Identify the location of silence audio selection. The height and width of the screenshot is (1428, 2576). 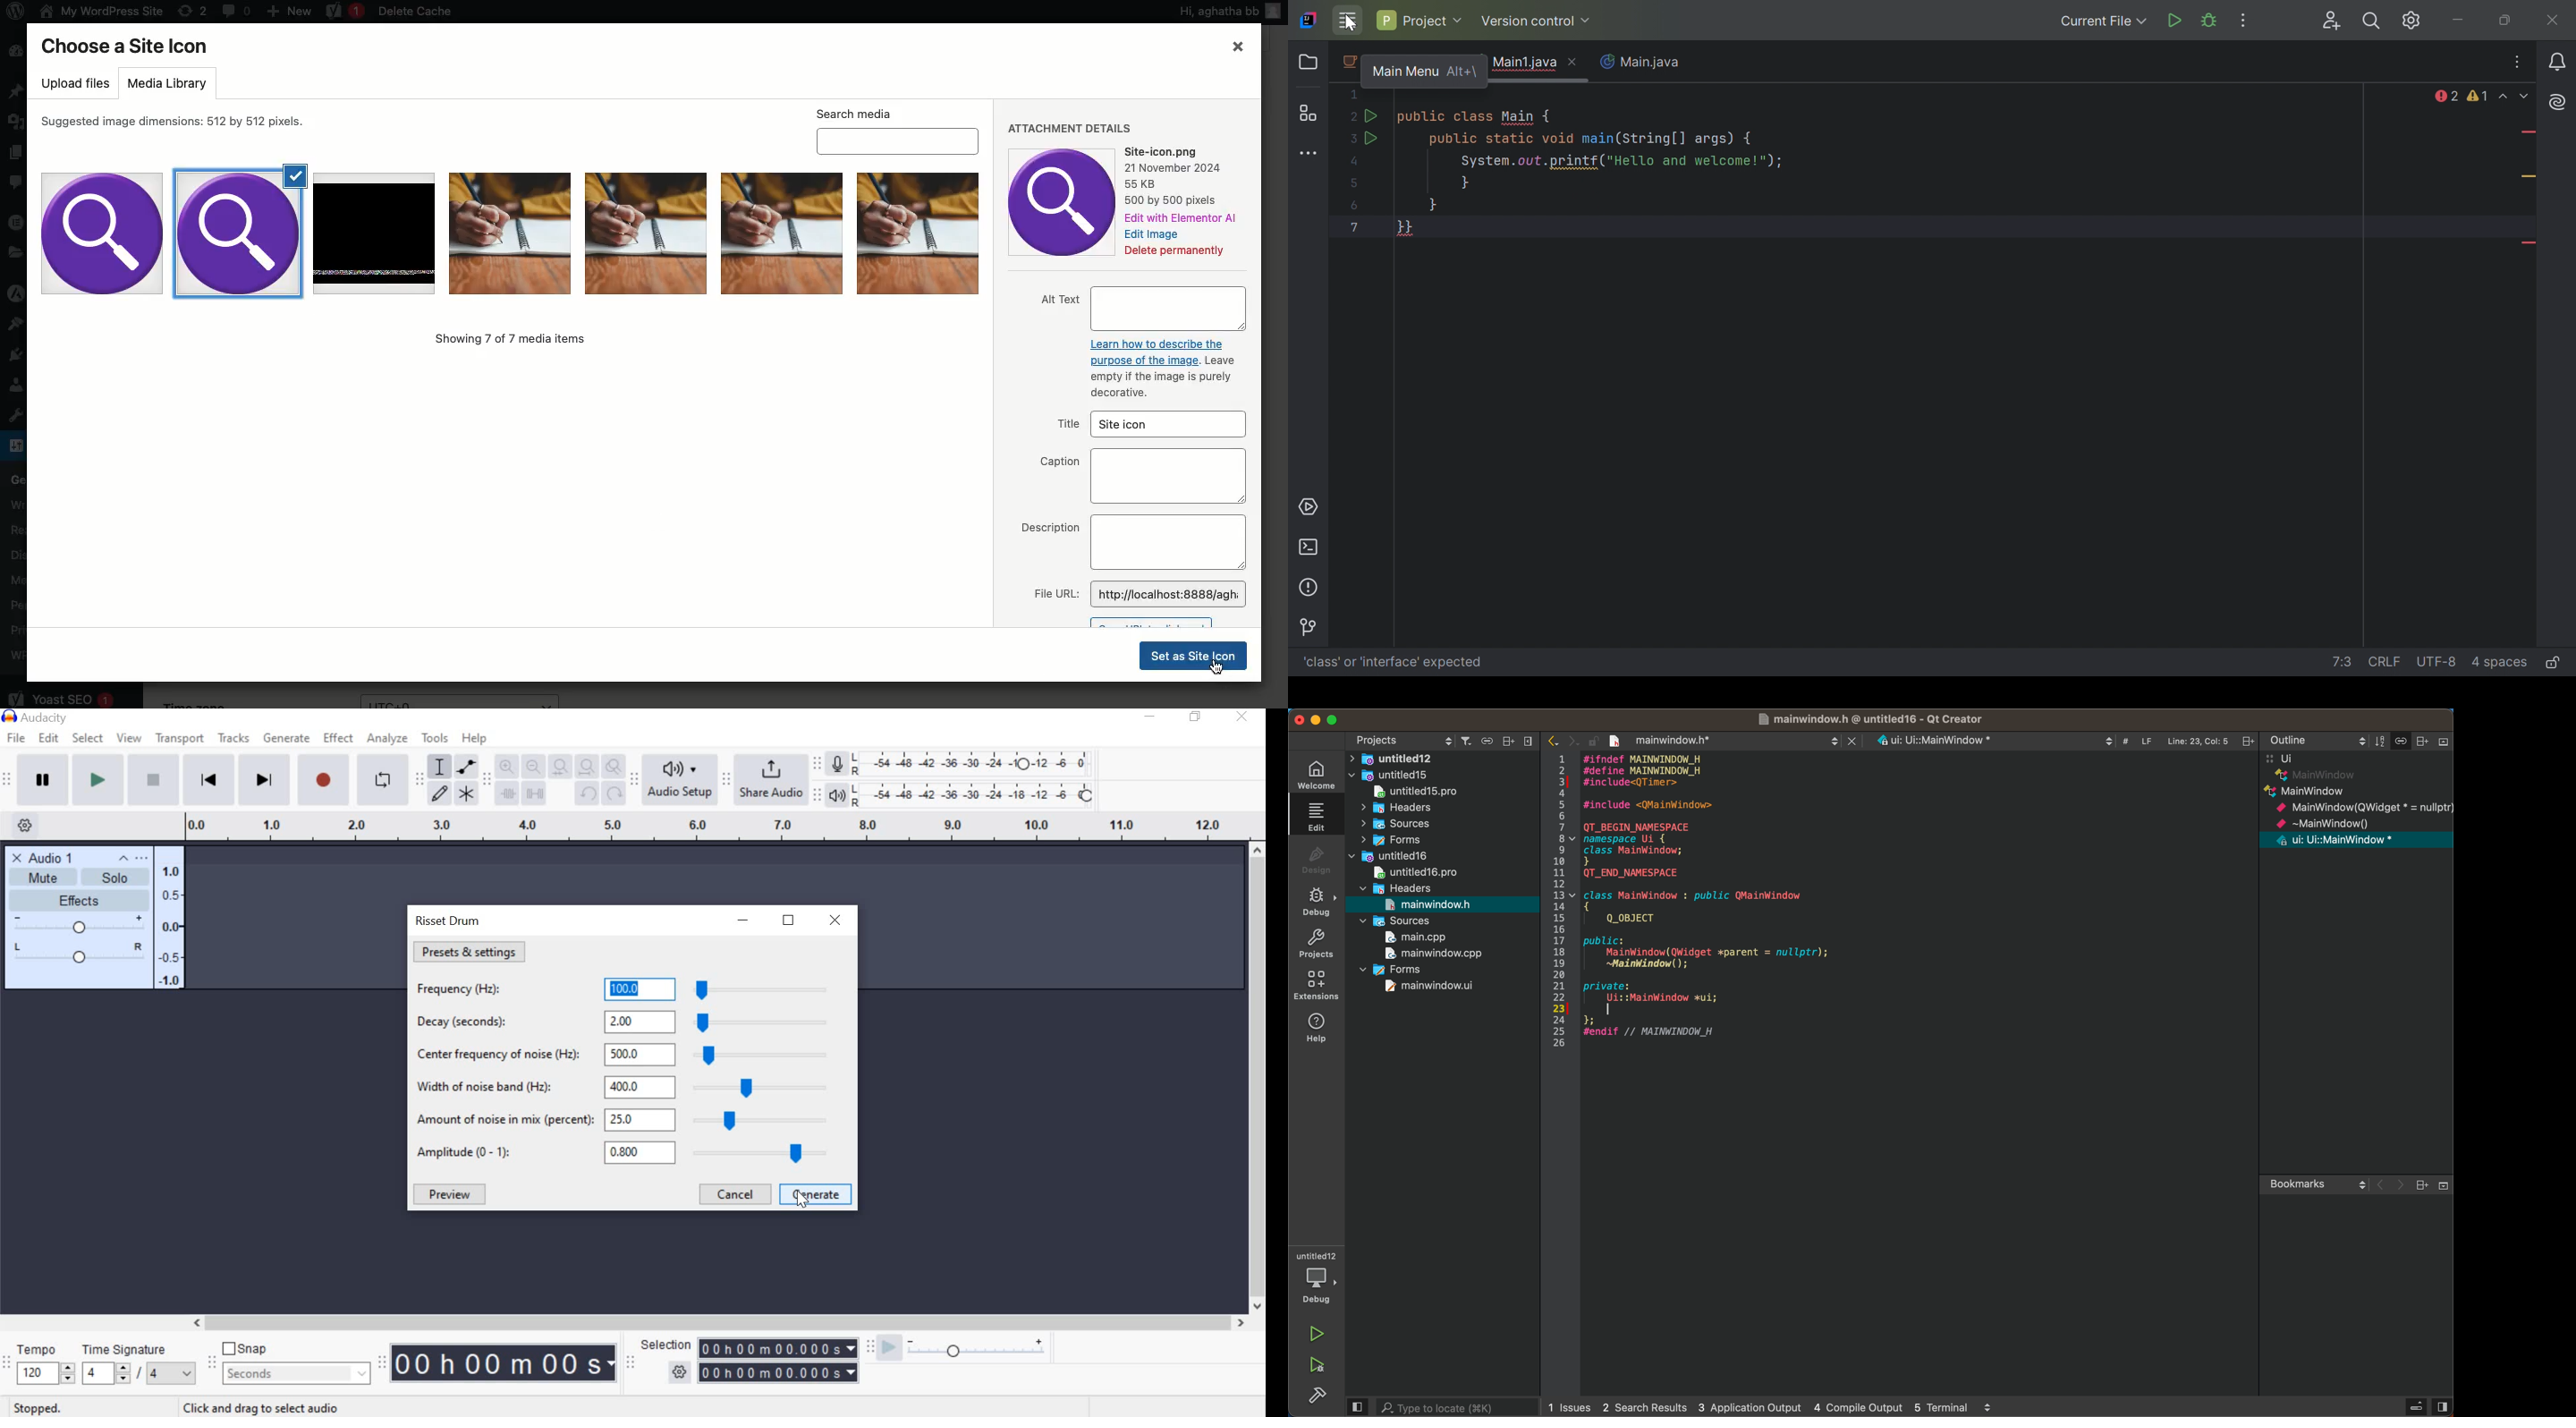
(534, 794).